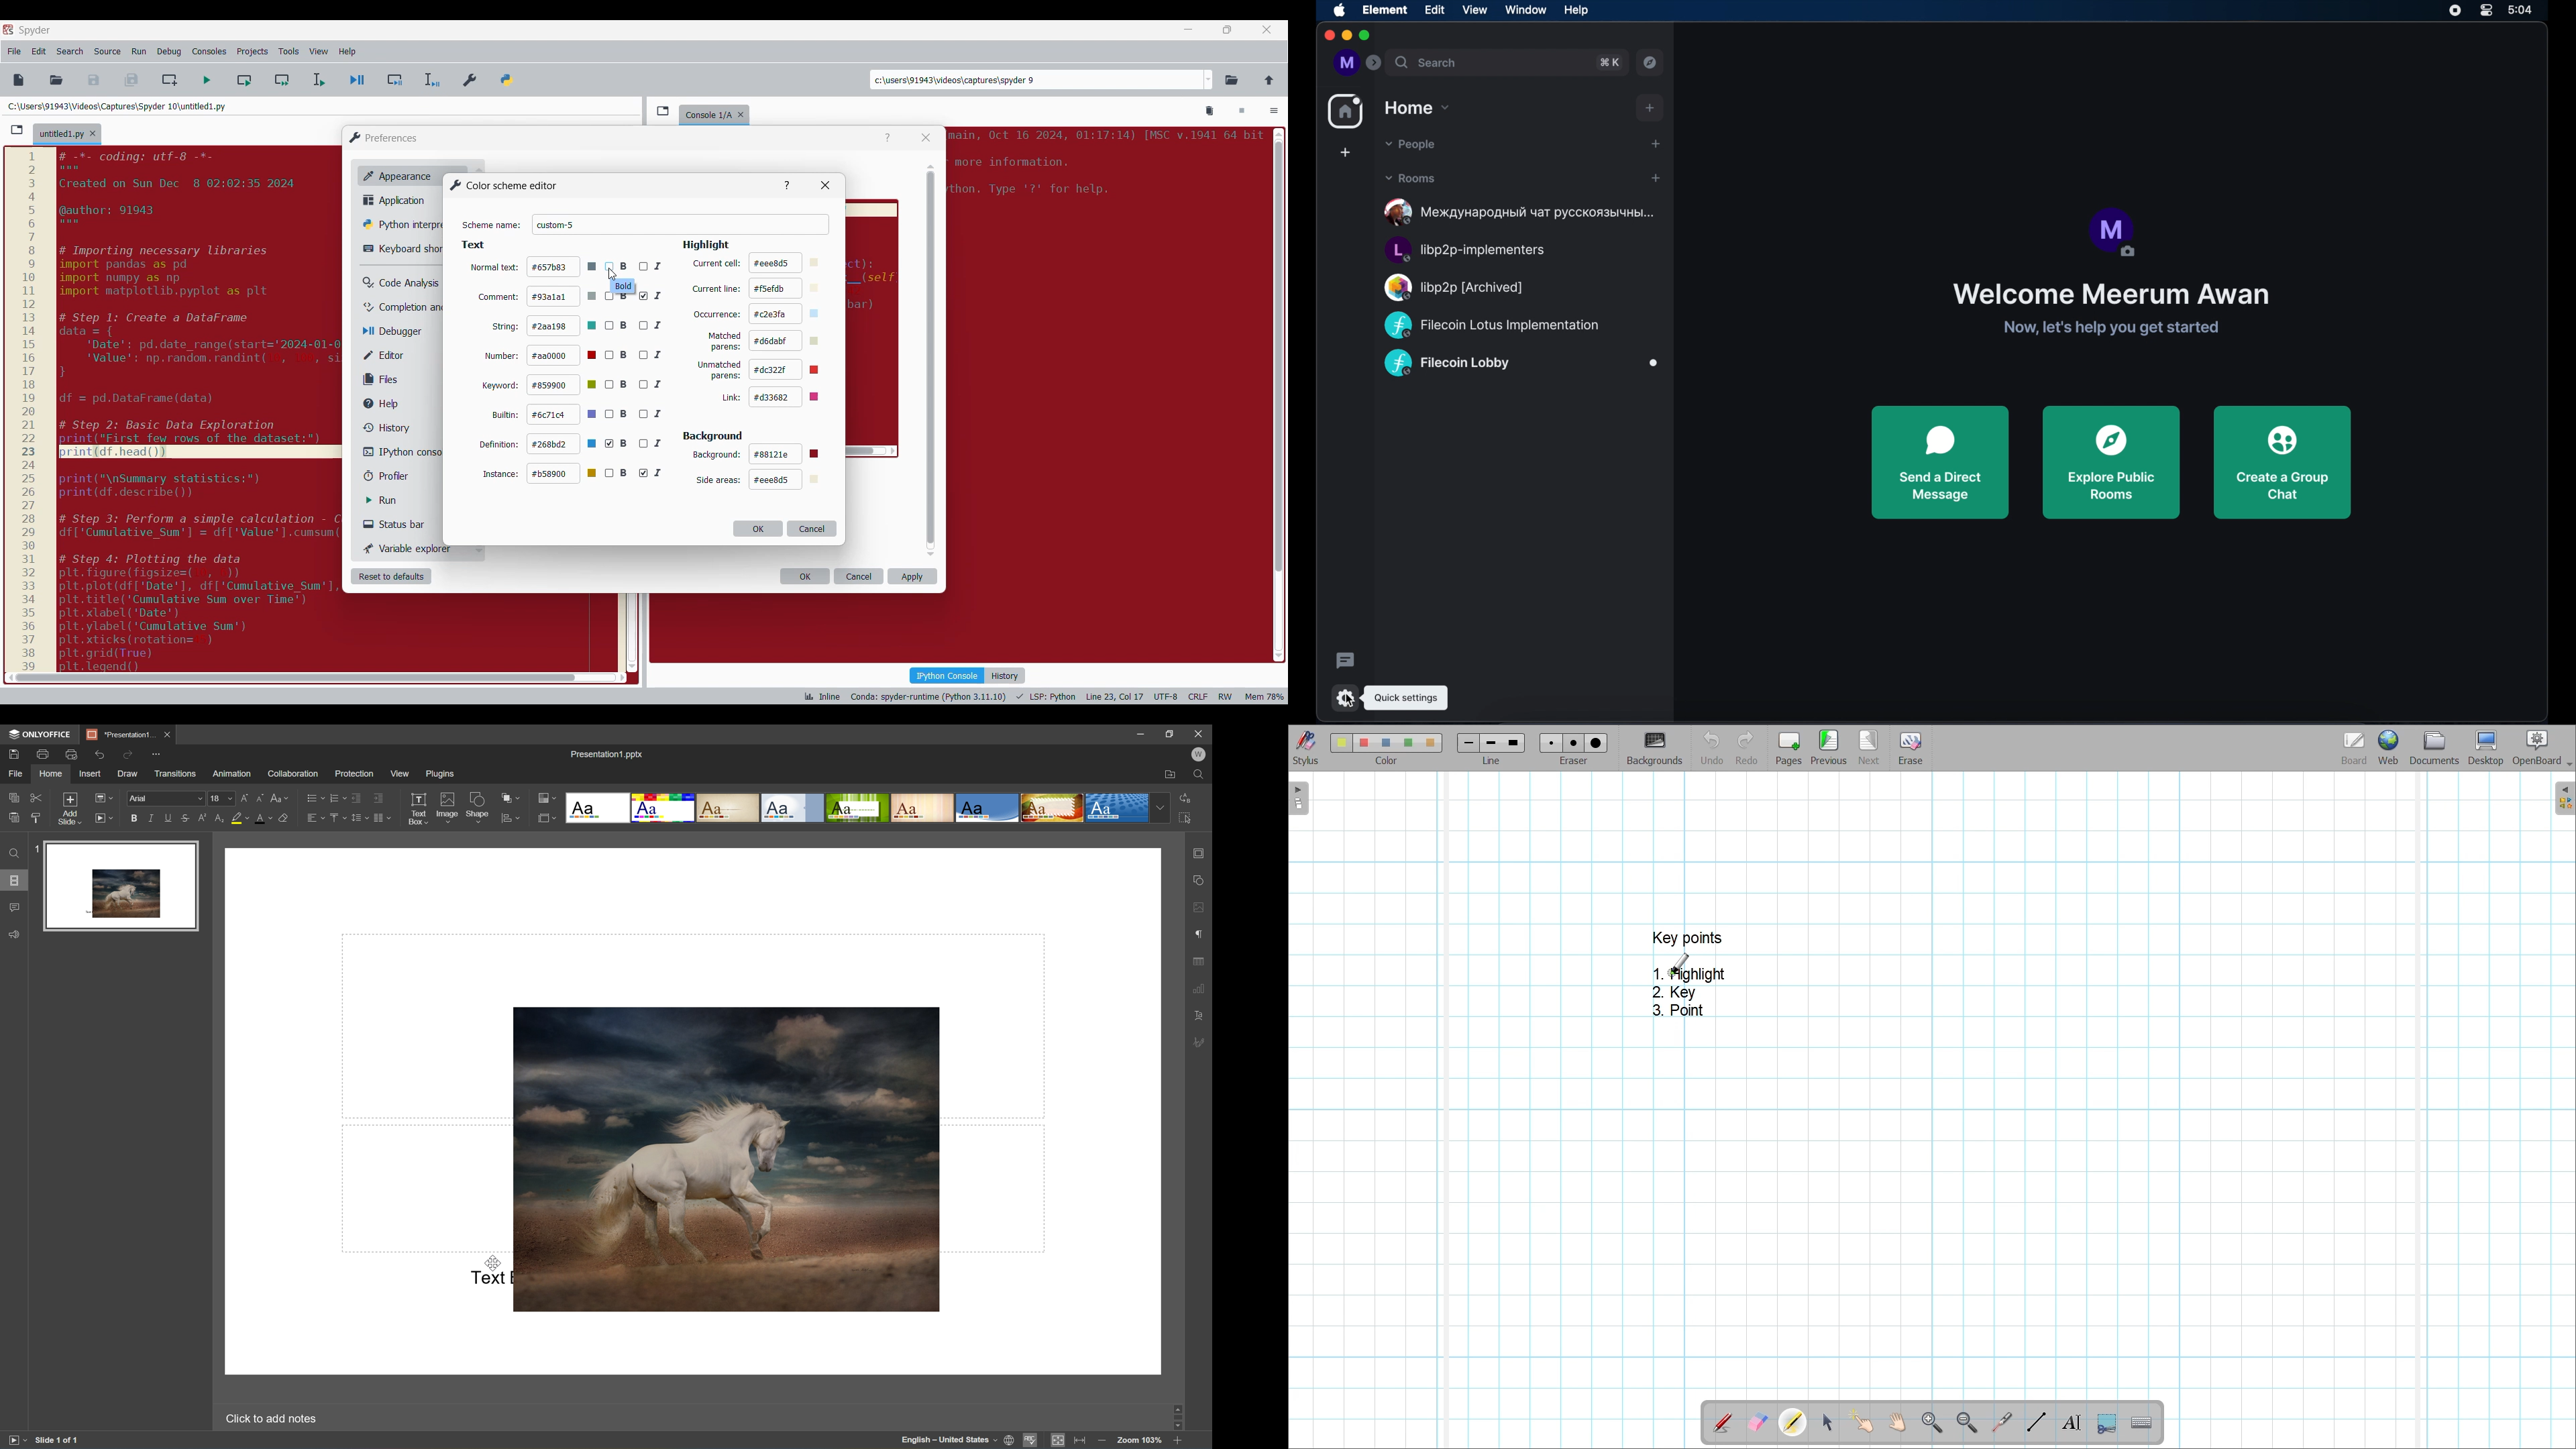 This screenshot has width=2576, height=1456. What do you see at coordinates (1210, 111) in the screenshot?
I see `Remove all variables from namespace` at bounding box center [1210, 111].